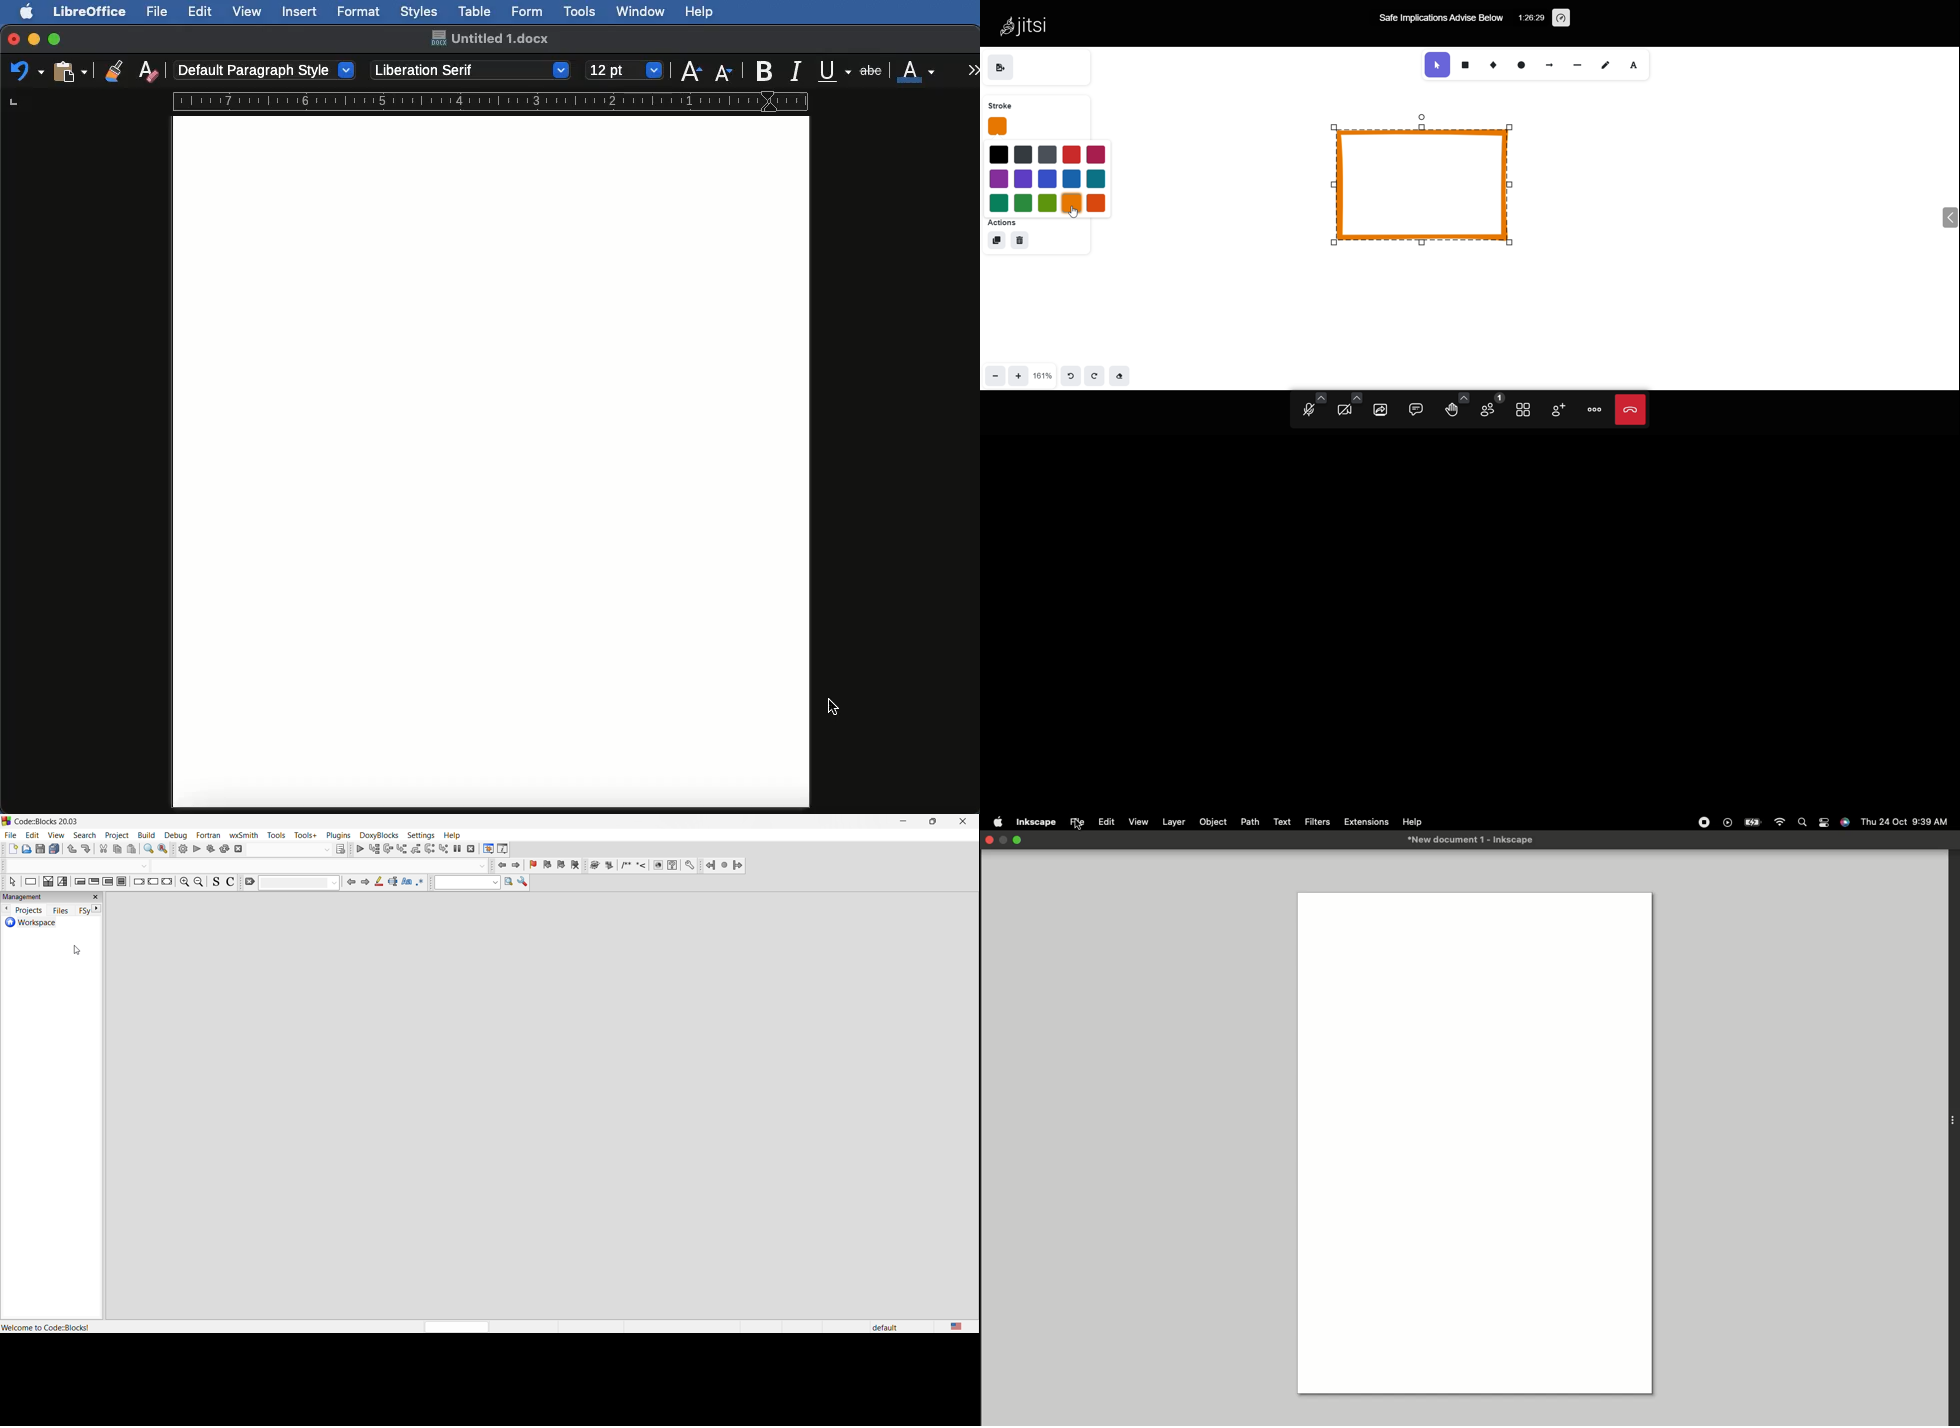 This screenshot has height=1428, width=1960. What do you see at coordinates (1007, 222) in the screenshot?
I see `actions` at bounding box center [1007, 222].